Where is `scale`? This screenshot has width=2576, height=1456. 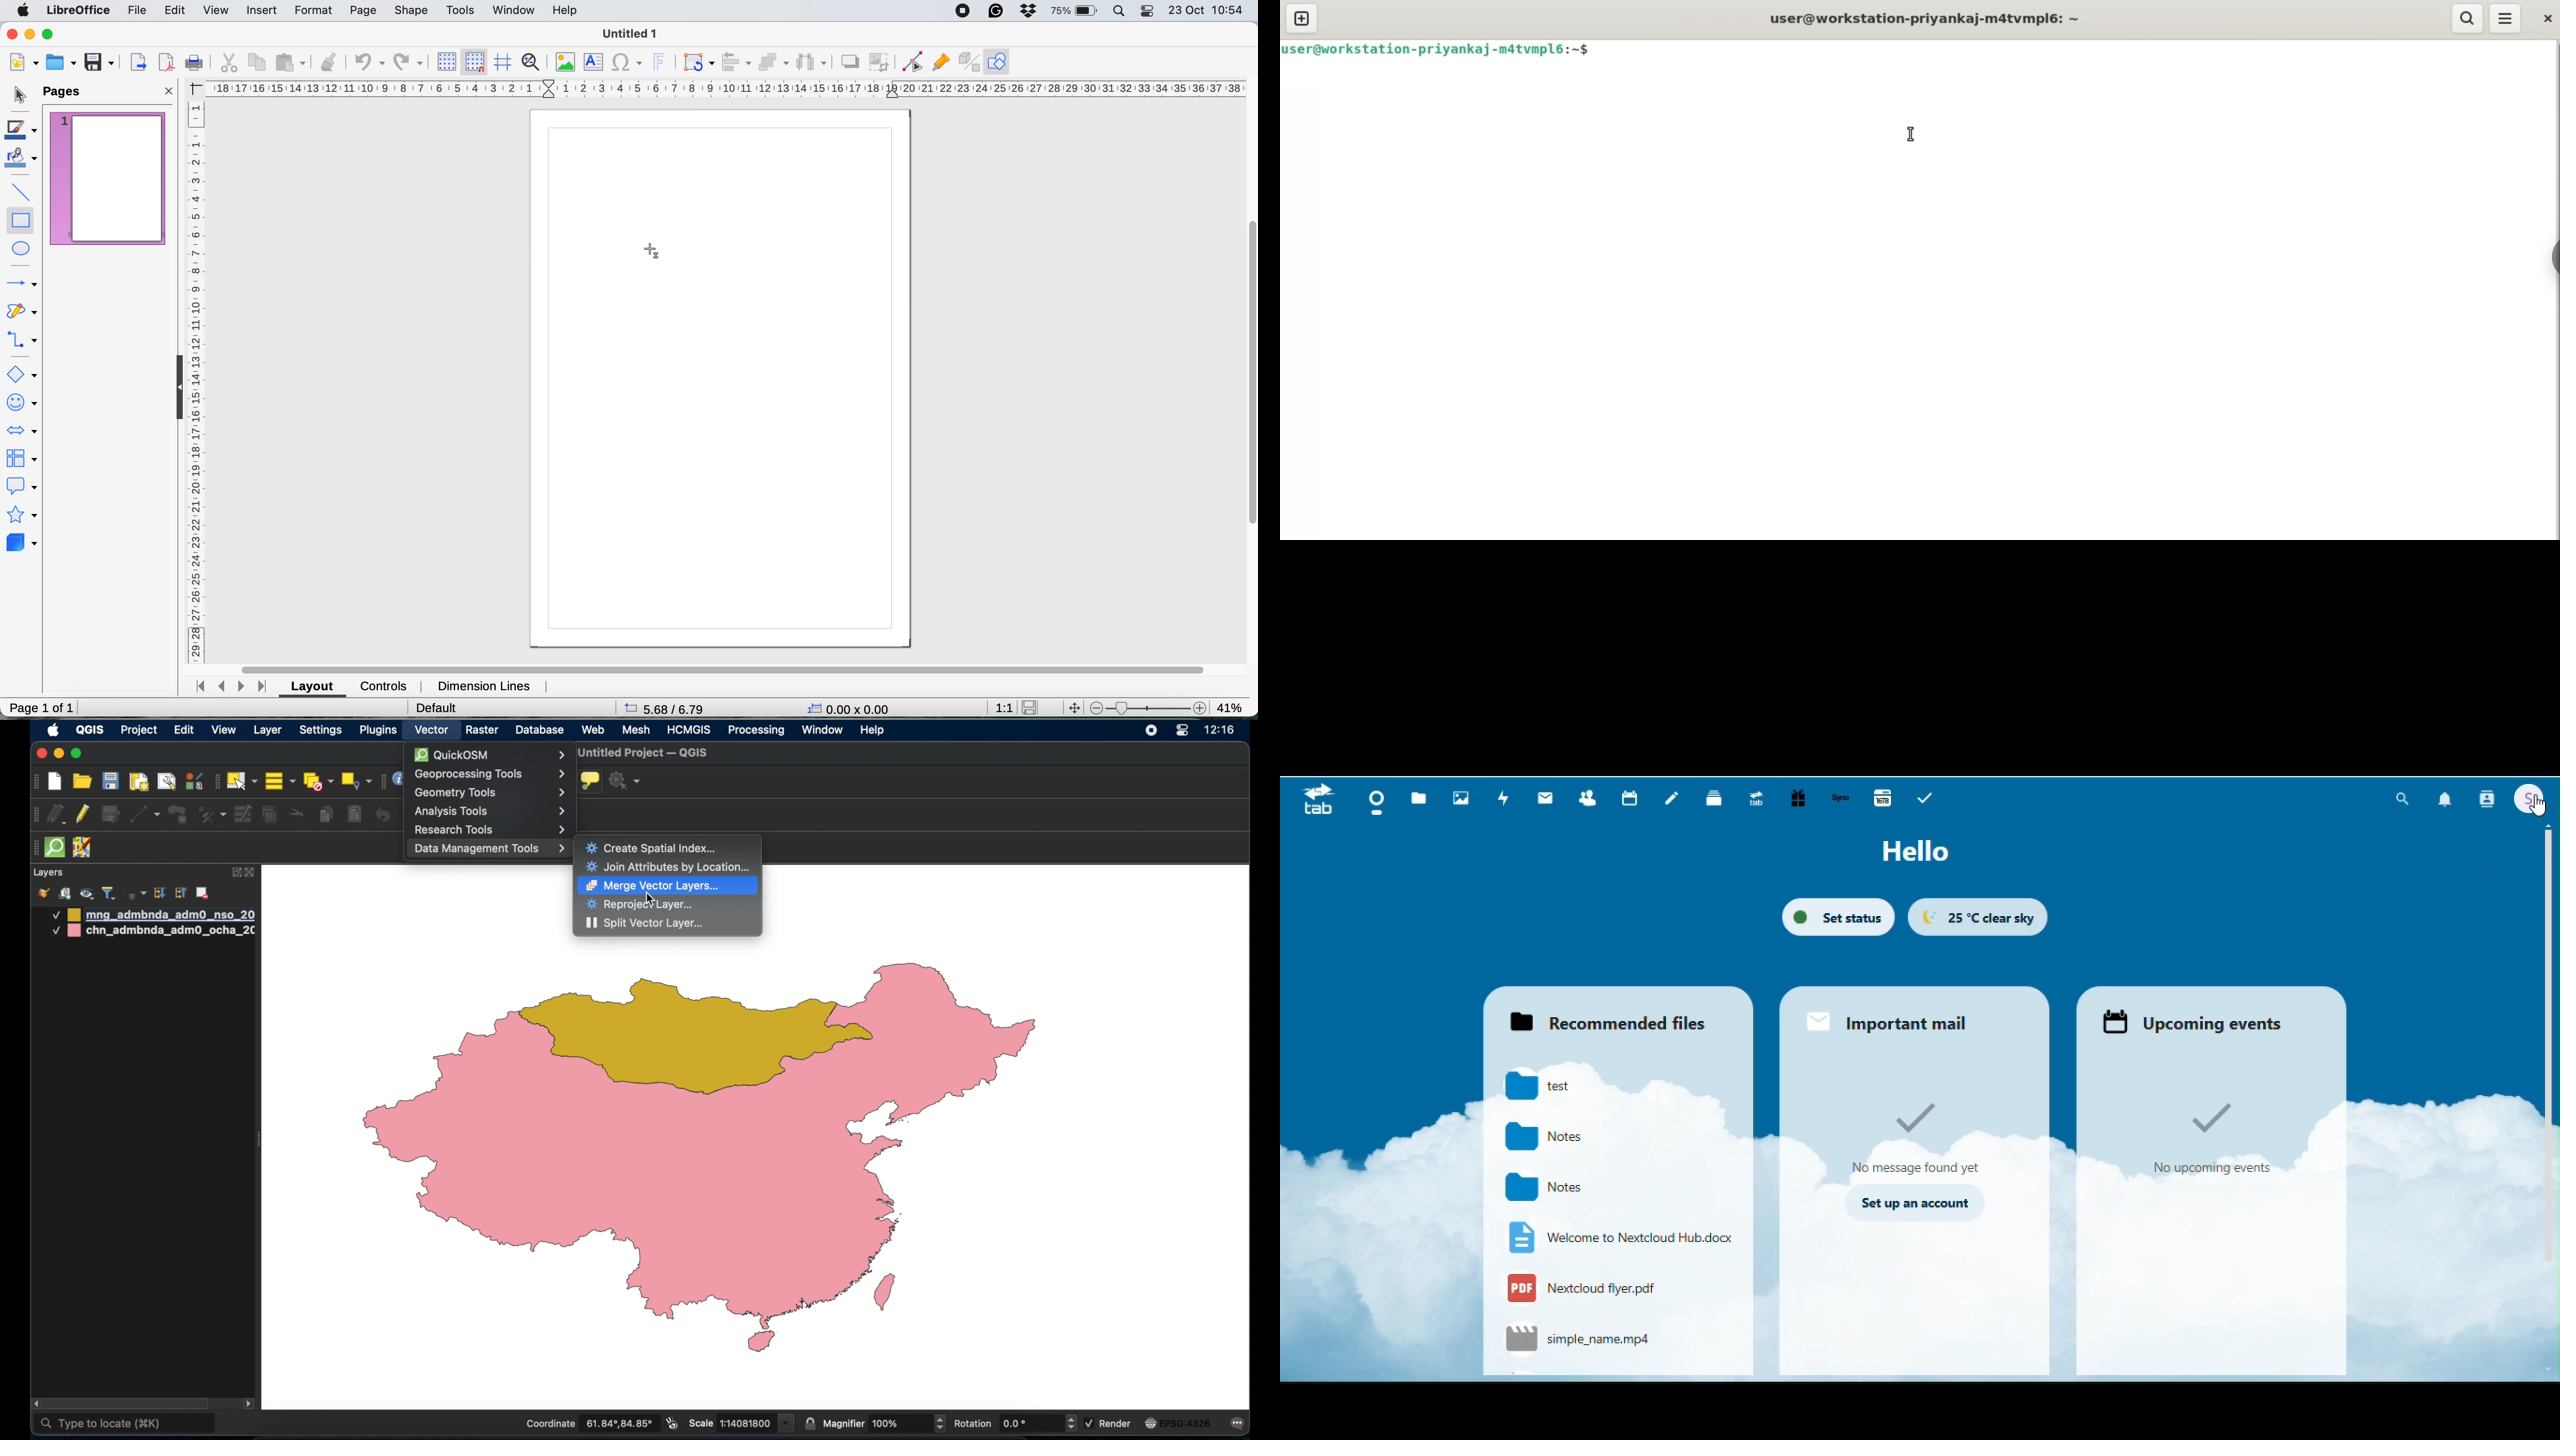
scale is located at coordinates (740, 1422).